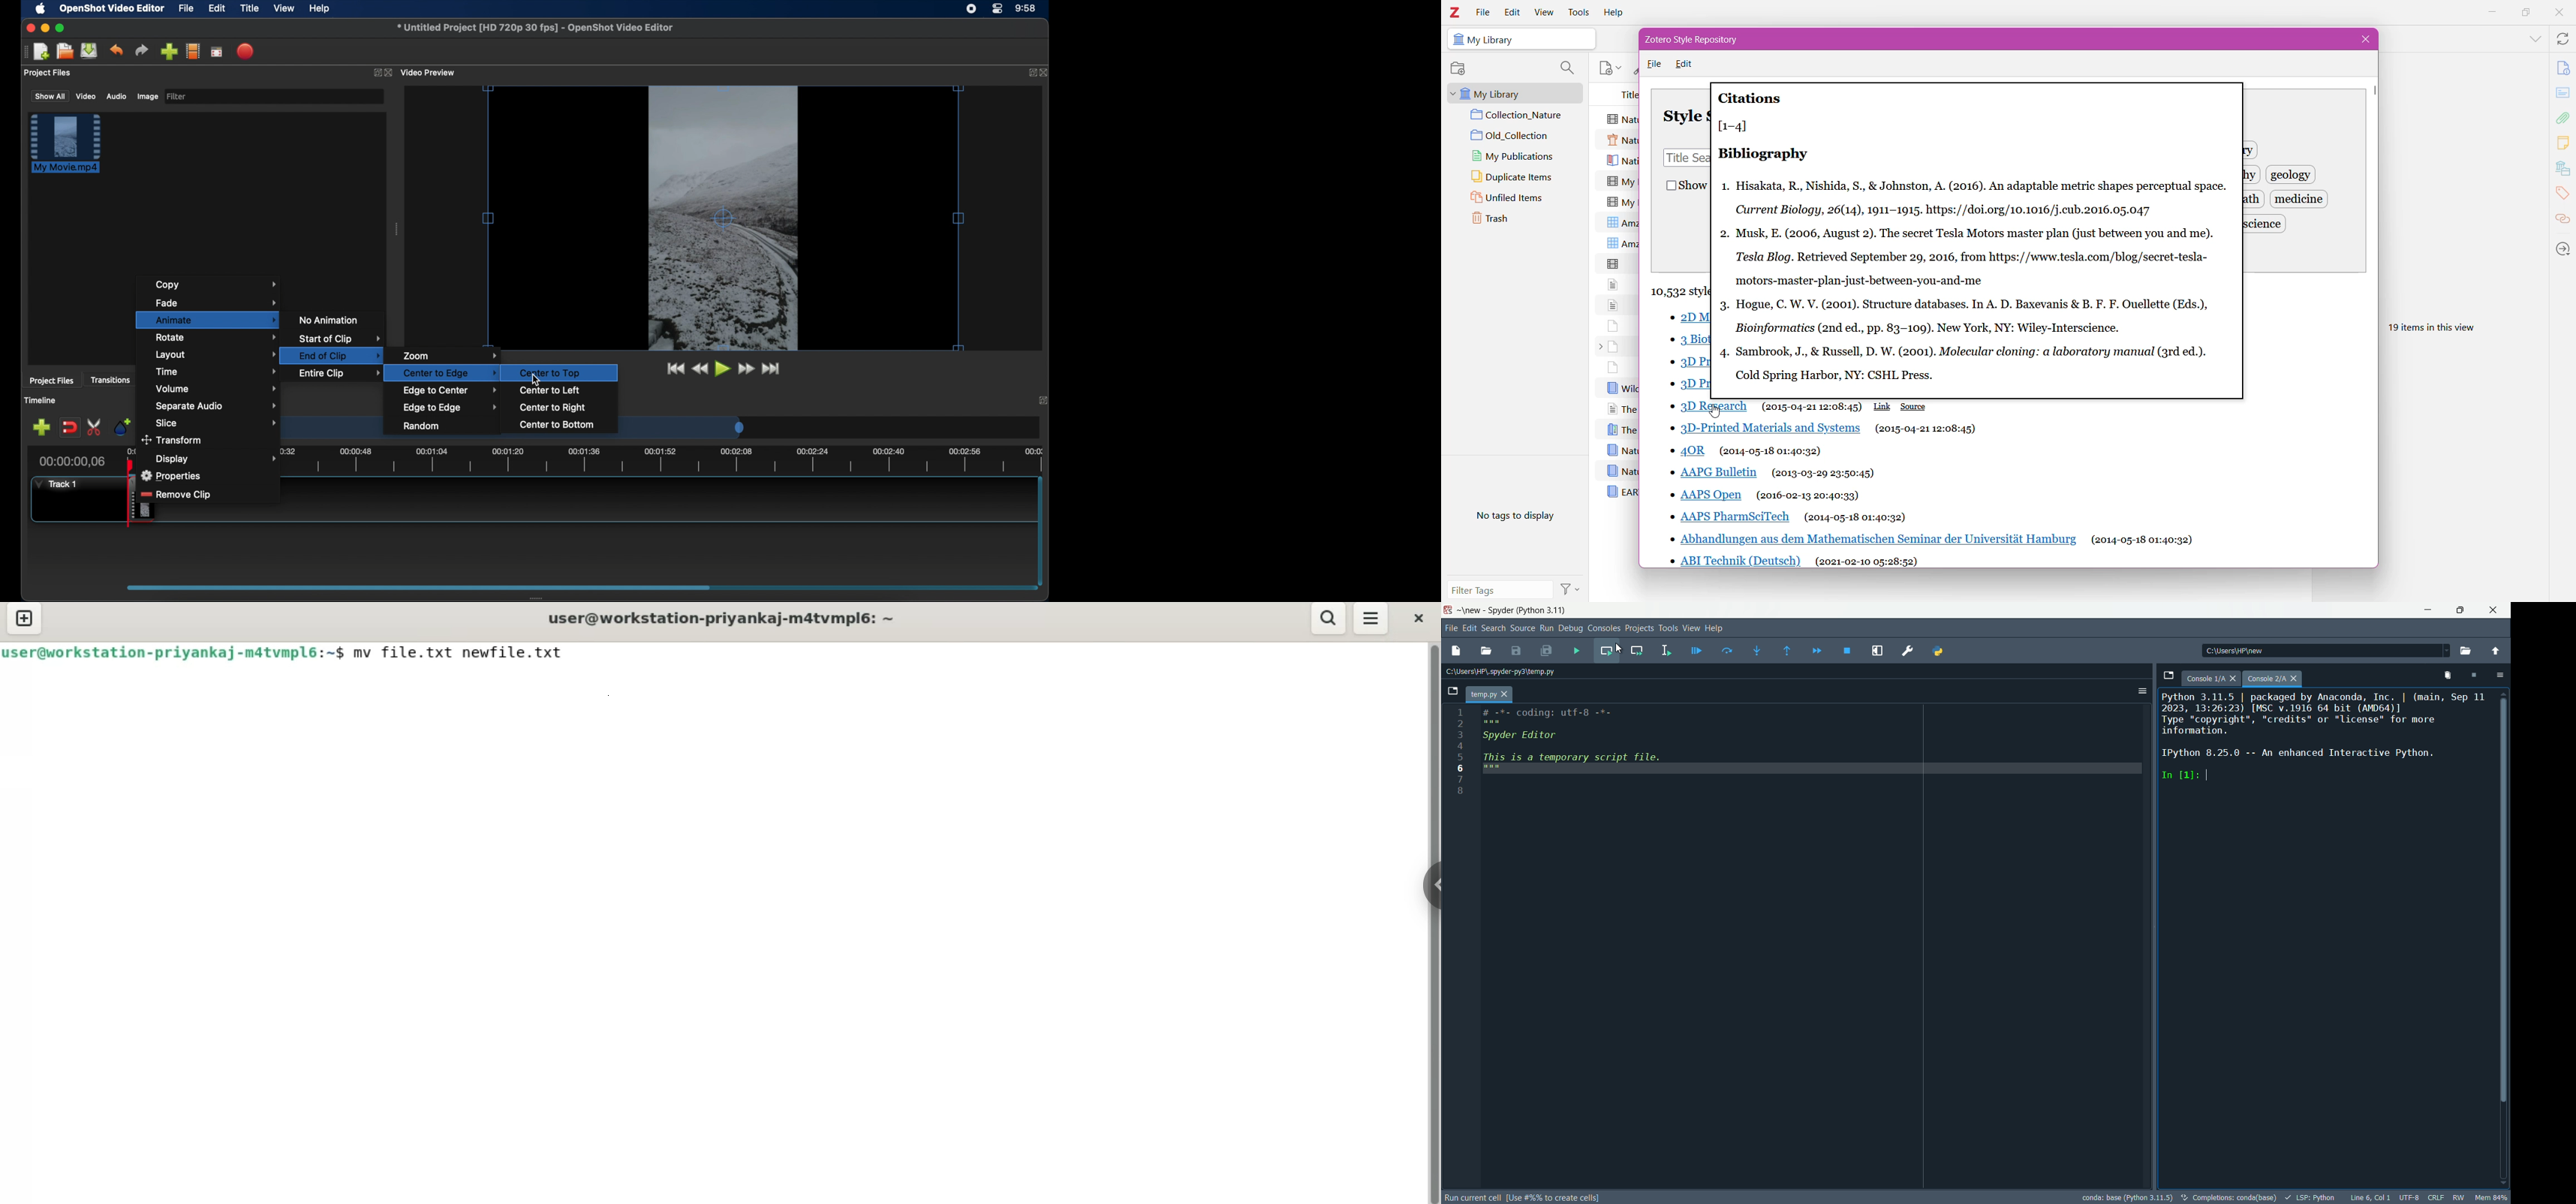  I want to click on properties, so click(173, 474).